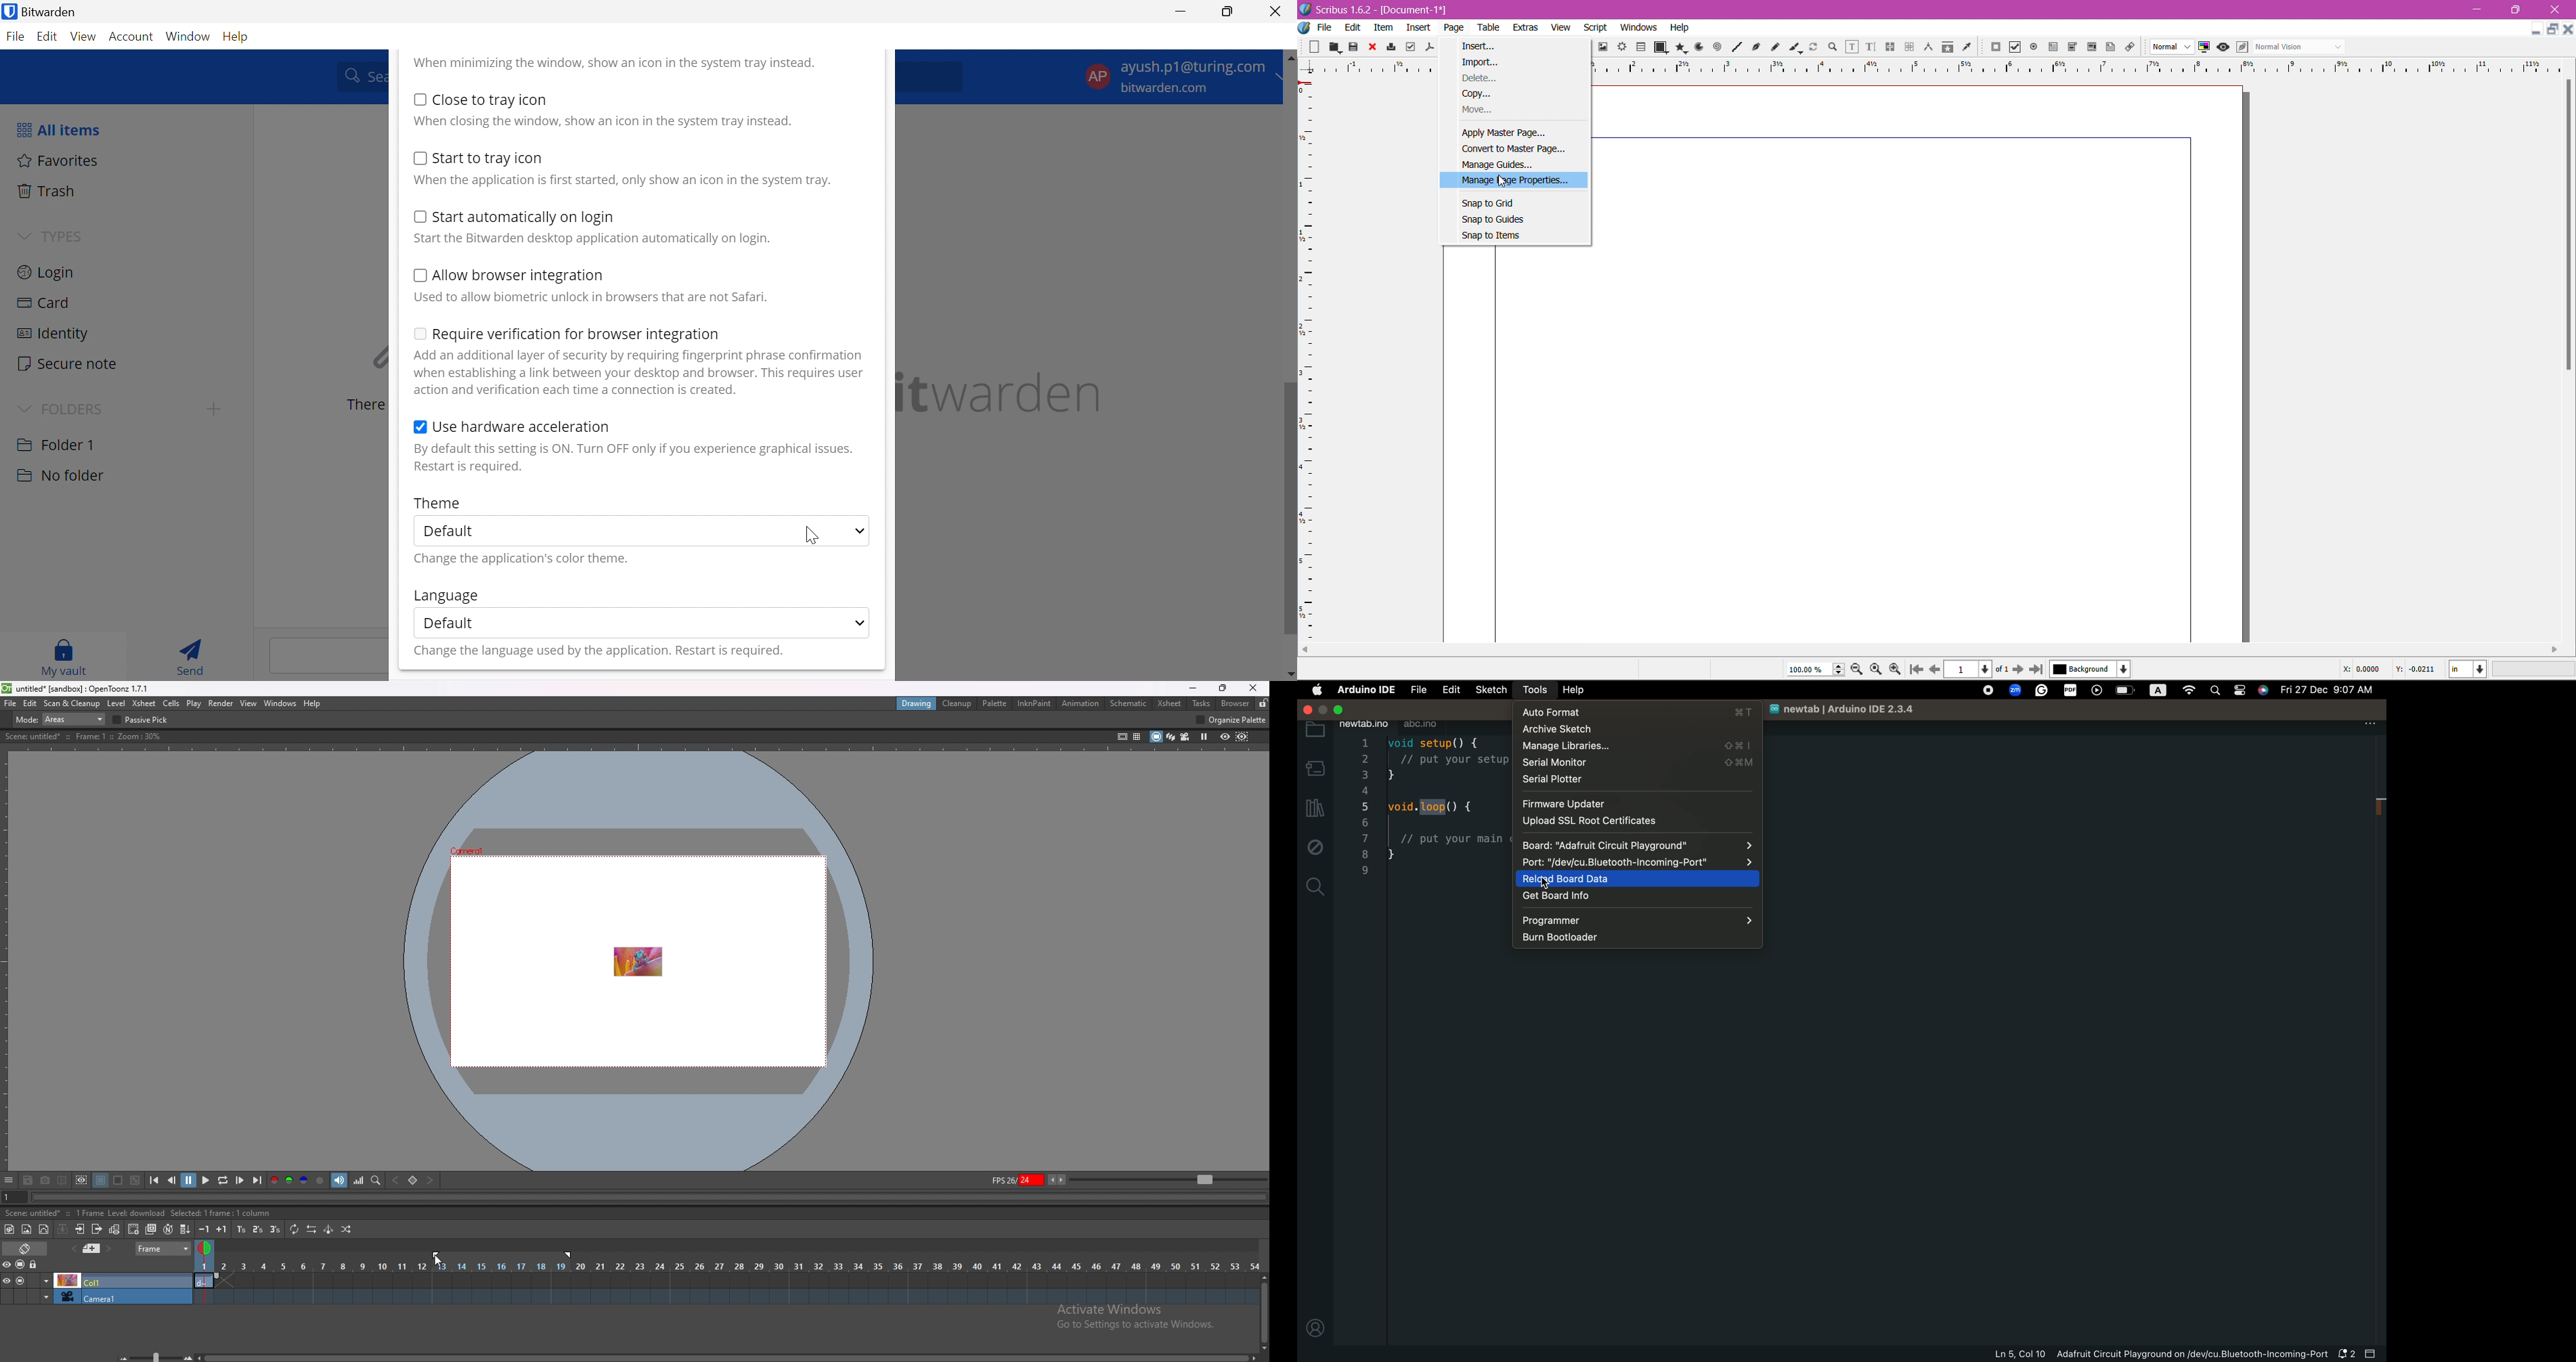  I want to click on Bitwarden, so click(54, 12).